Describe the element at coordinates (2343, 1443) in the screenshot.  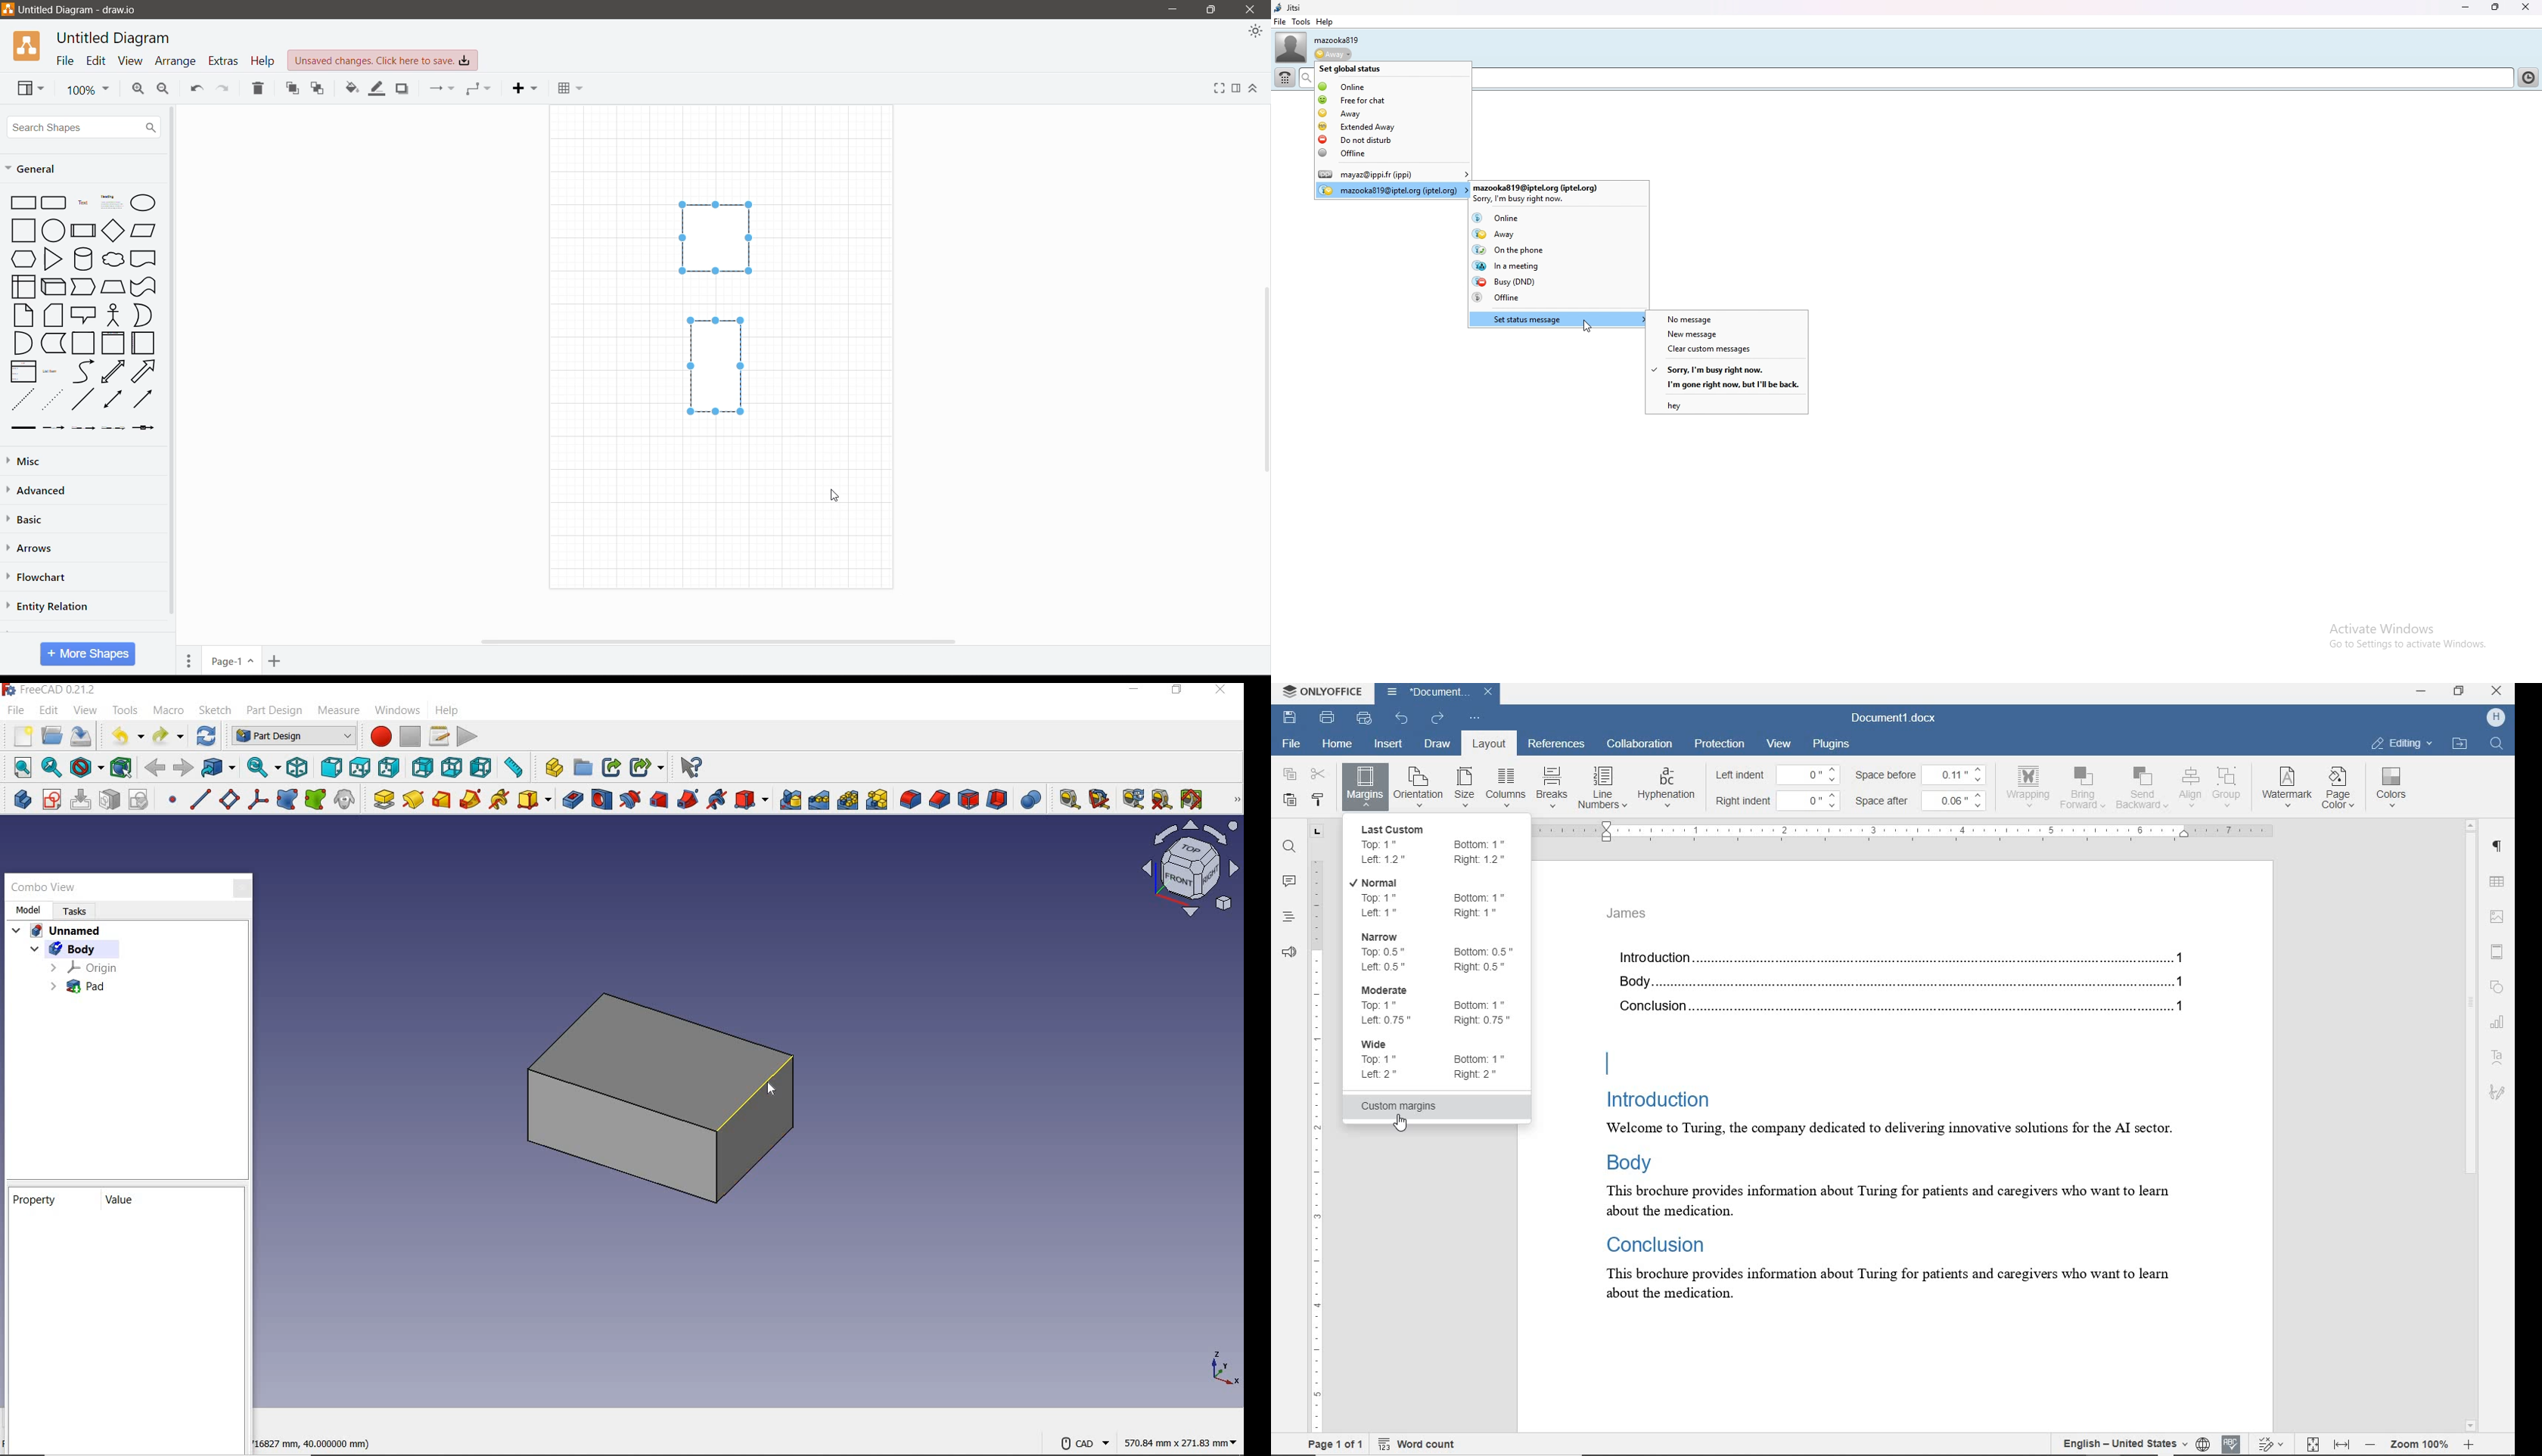
I see `fit to width` at that location.